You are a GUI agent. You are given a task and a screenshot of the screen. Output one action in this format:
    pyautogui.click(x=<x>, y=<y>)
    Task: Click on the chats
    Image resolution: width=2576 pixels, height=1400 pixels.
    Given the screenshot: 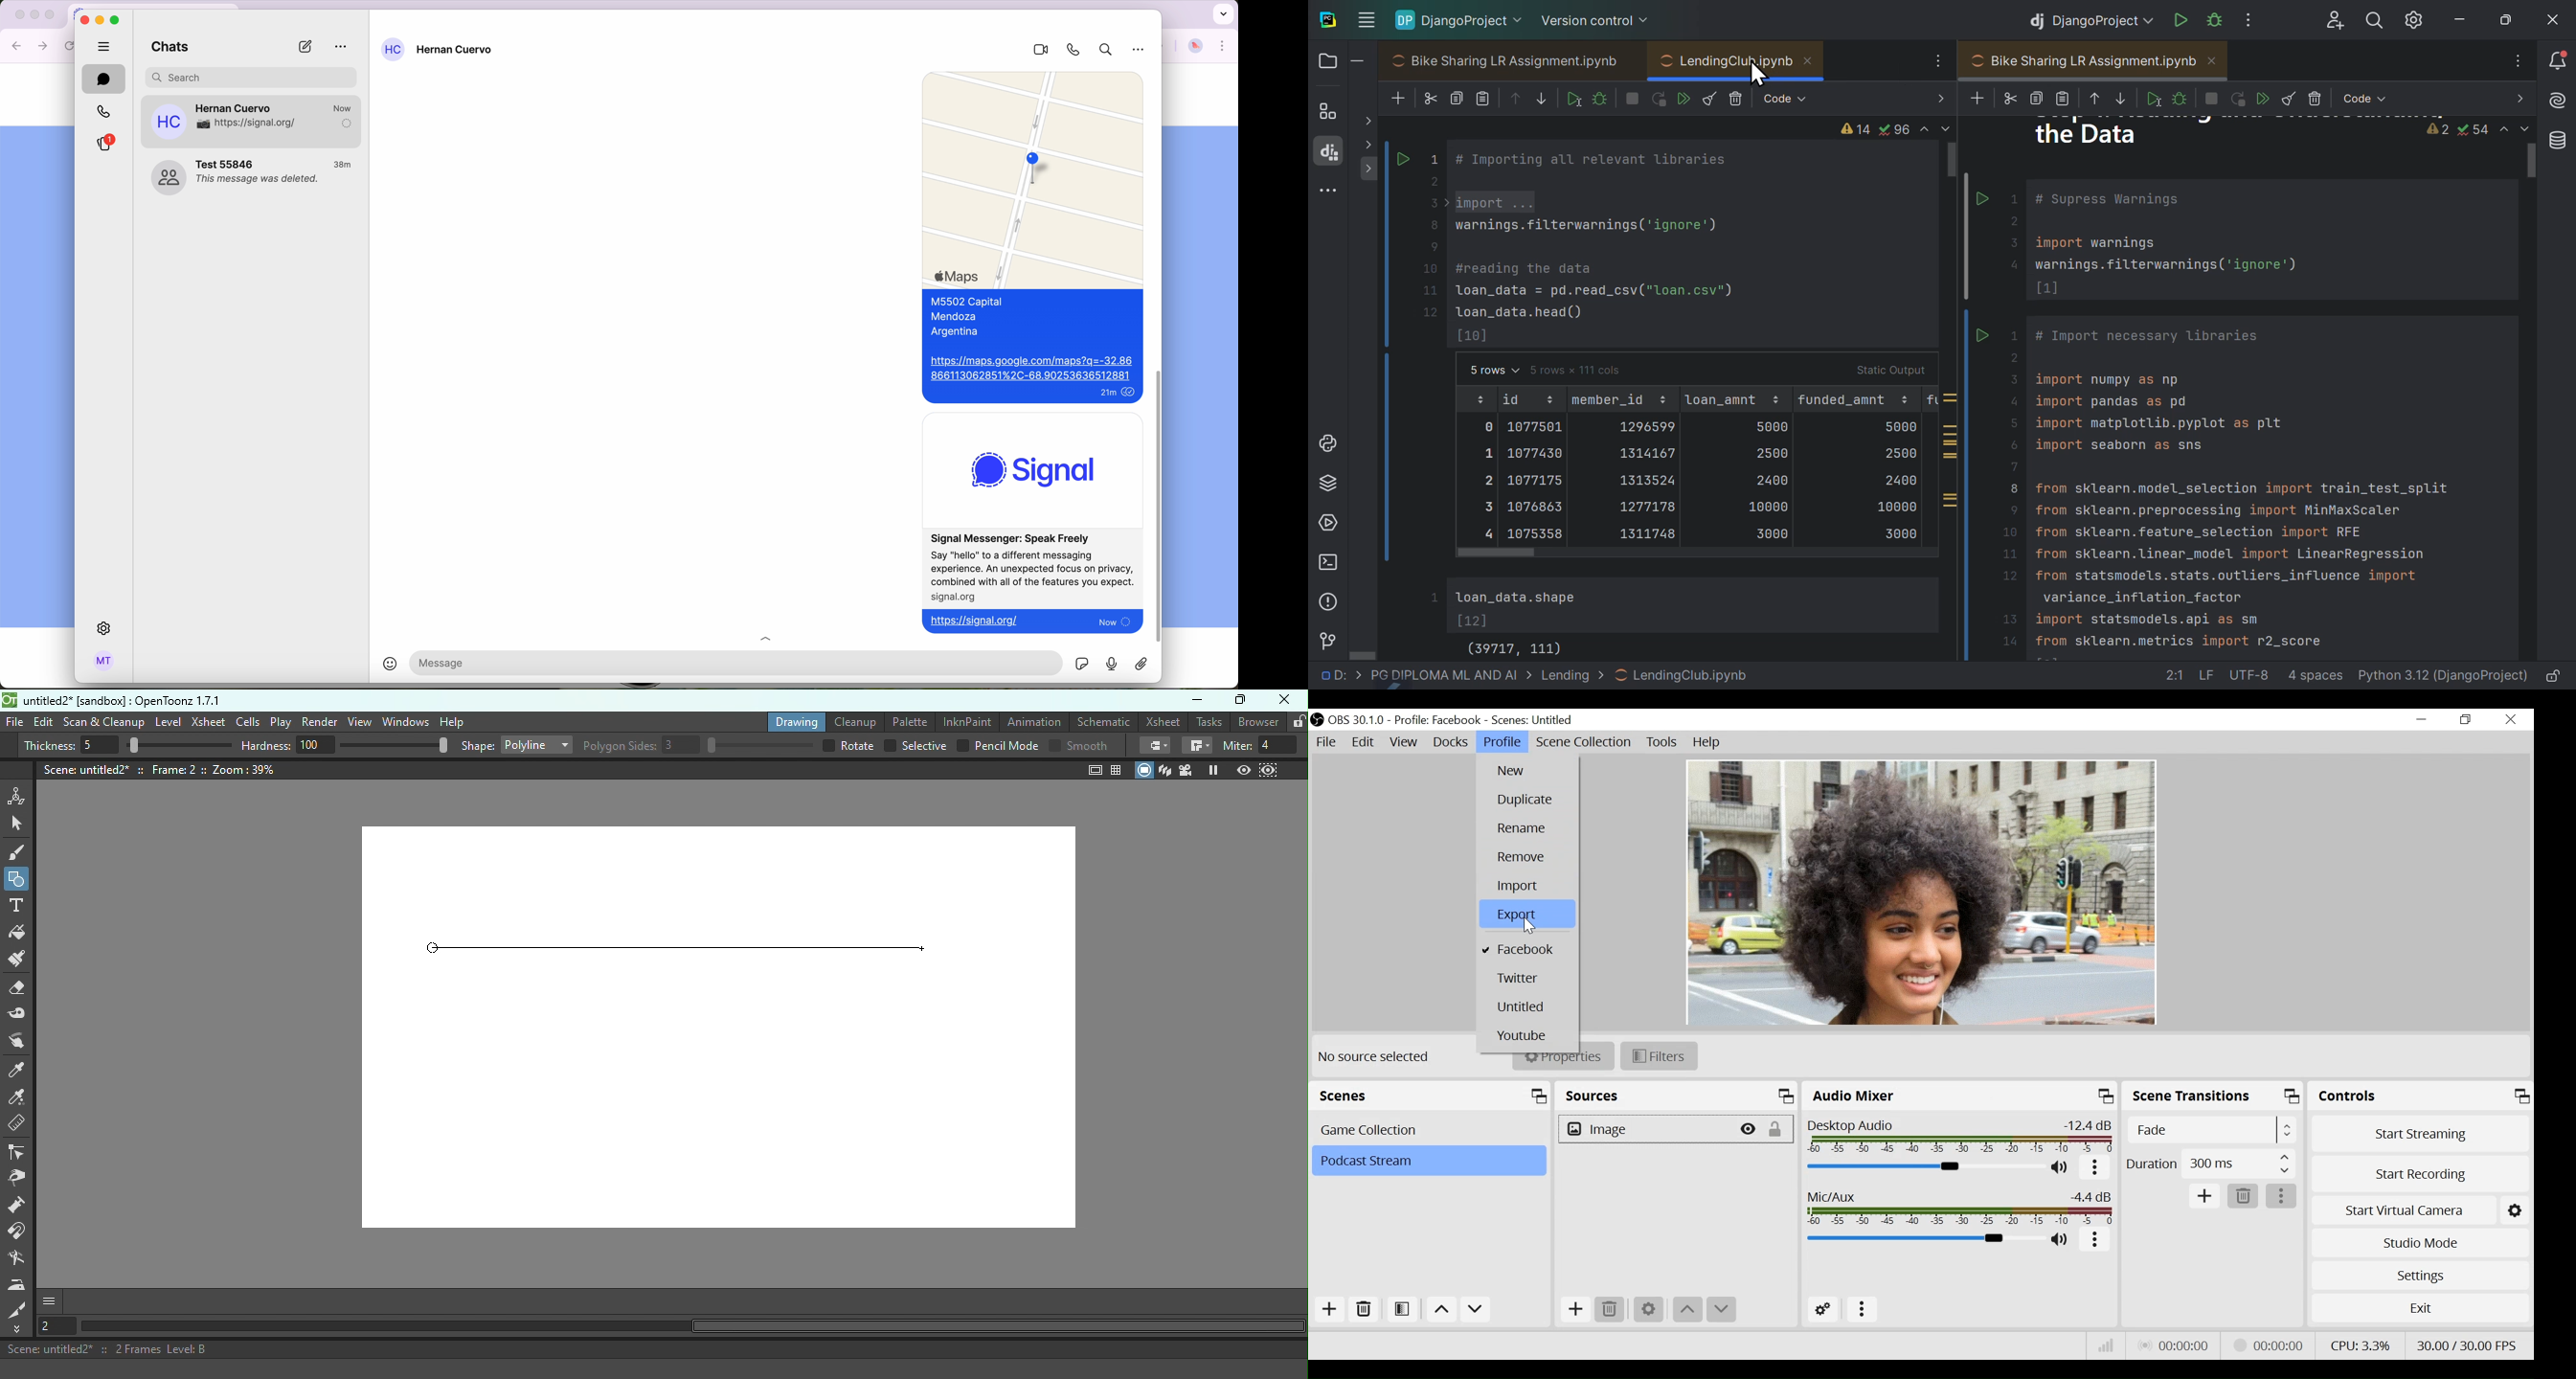 What is the action you would take?
    pyautogui.click(x=104, y=79)
    